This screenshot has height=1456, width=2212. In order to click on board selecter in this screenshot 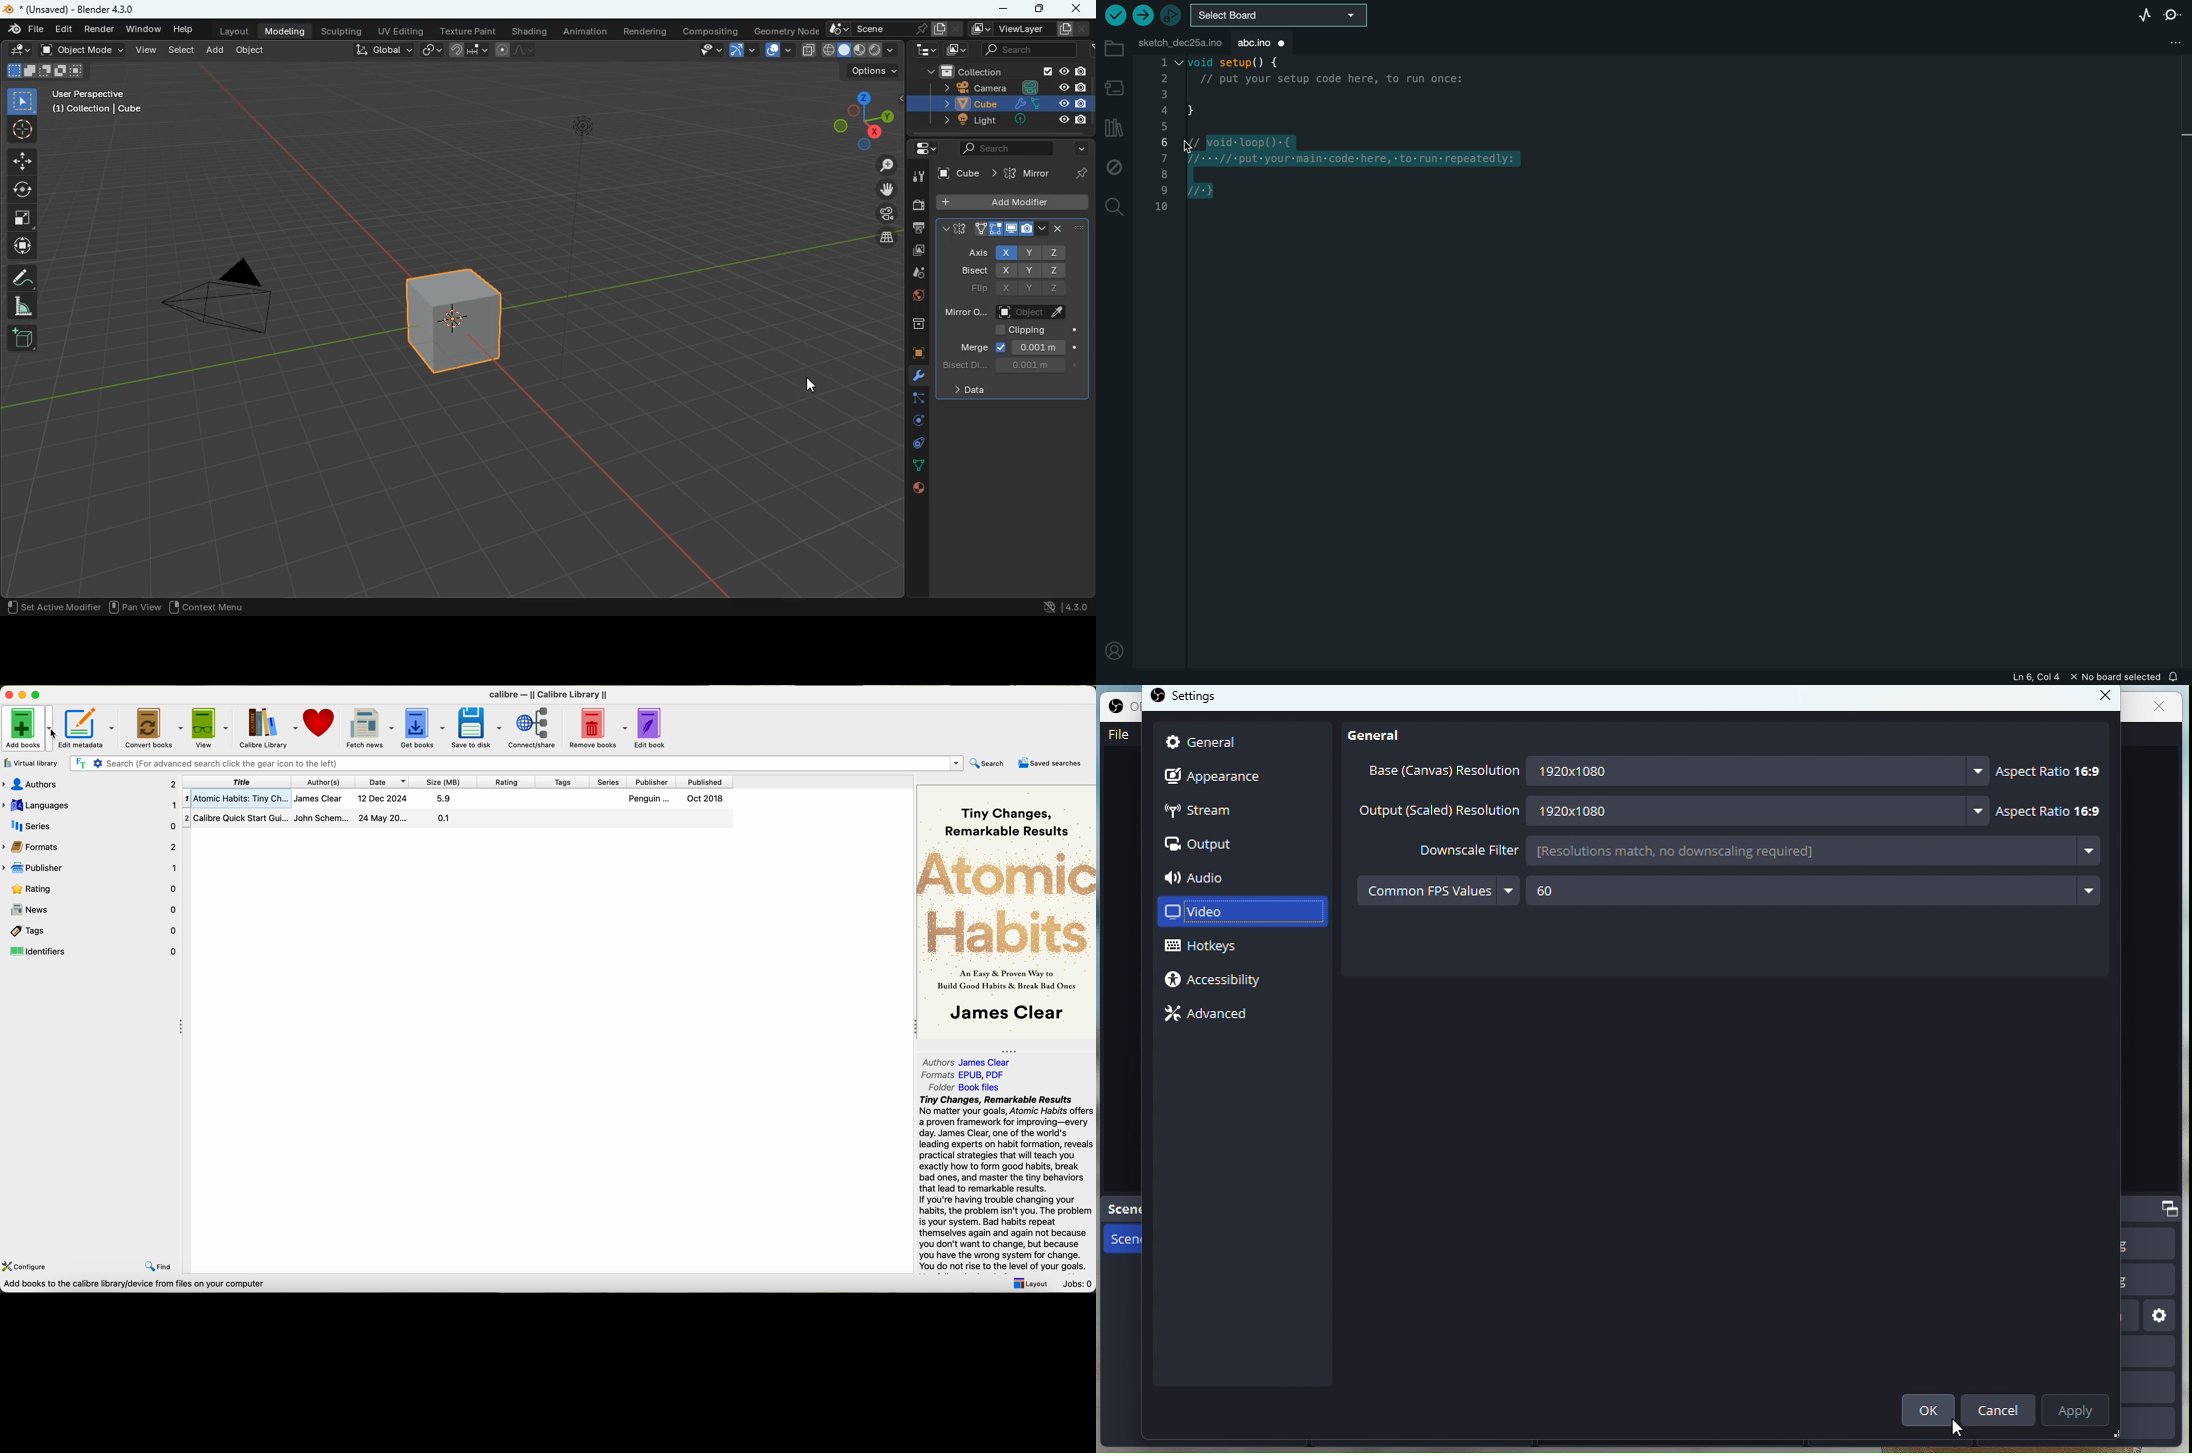, I will do `click(1281, 15)`.